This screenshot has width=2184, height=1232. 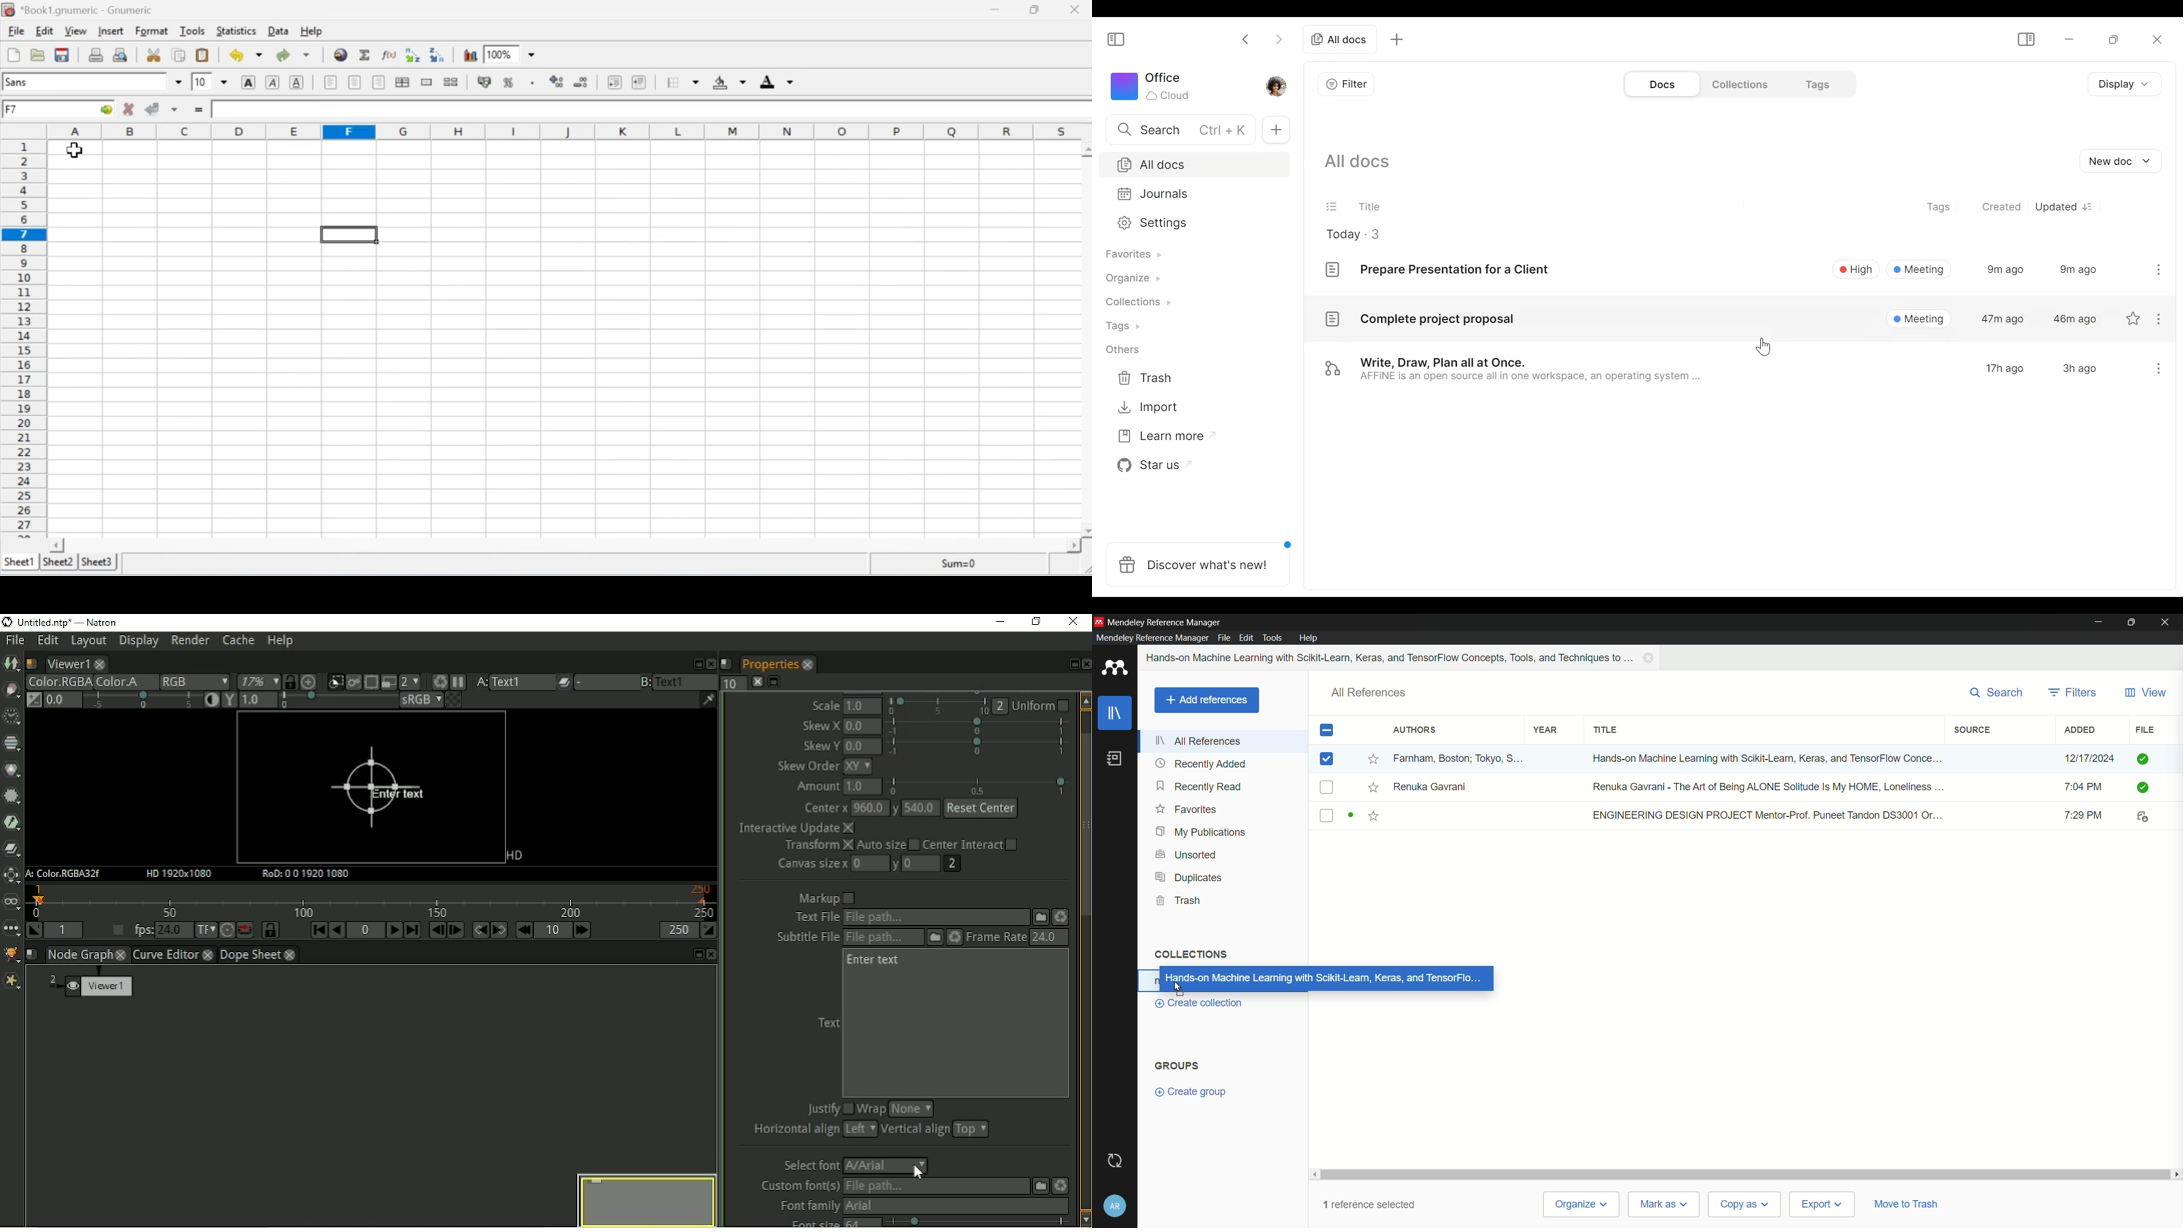 What do you see at coordinates (277, 31) in the screenshot?
I see `Data` at bounding box center [277, 31].